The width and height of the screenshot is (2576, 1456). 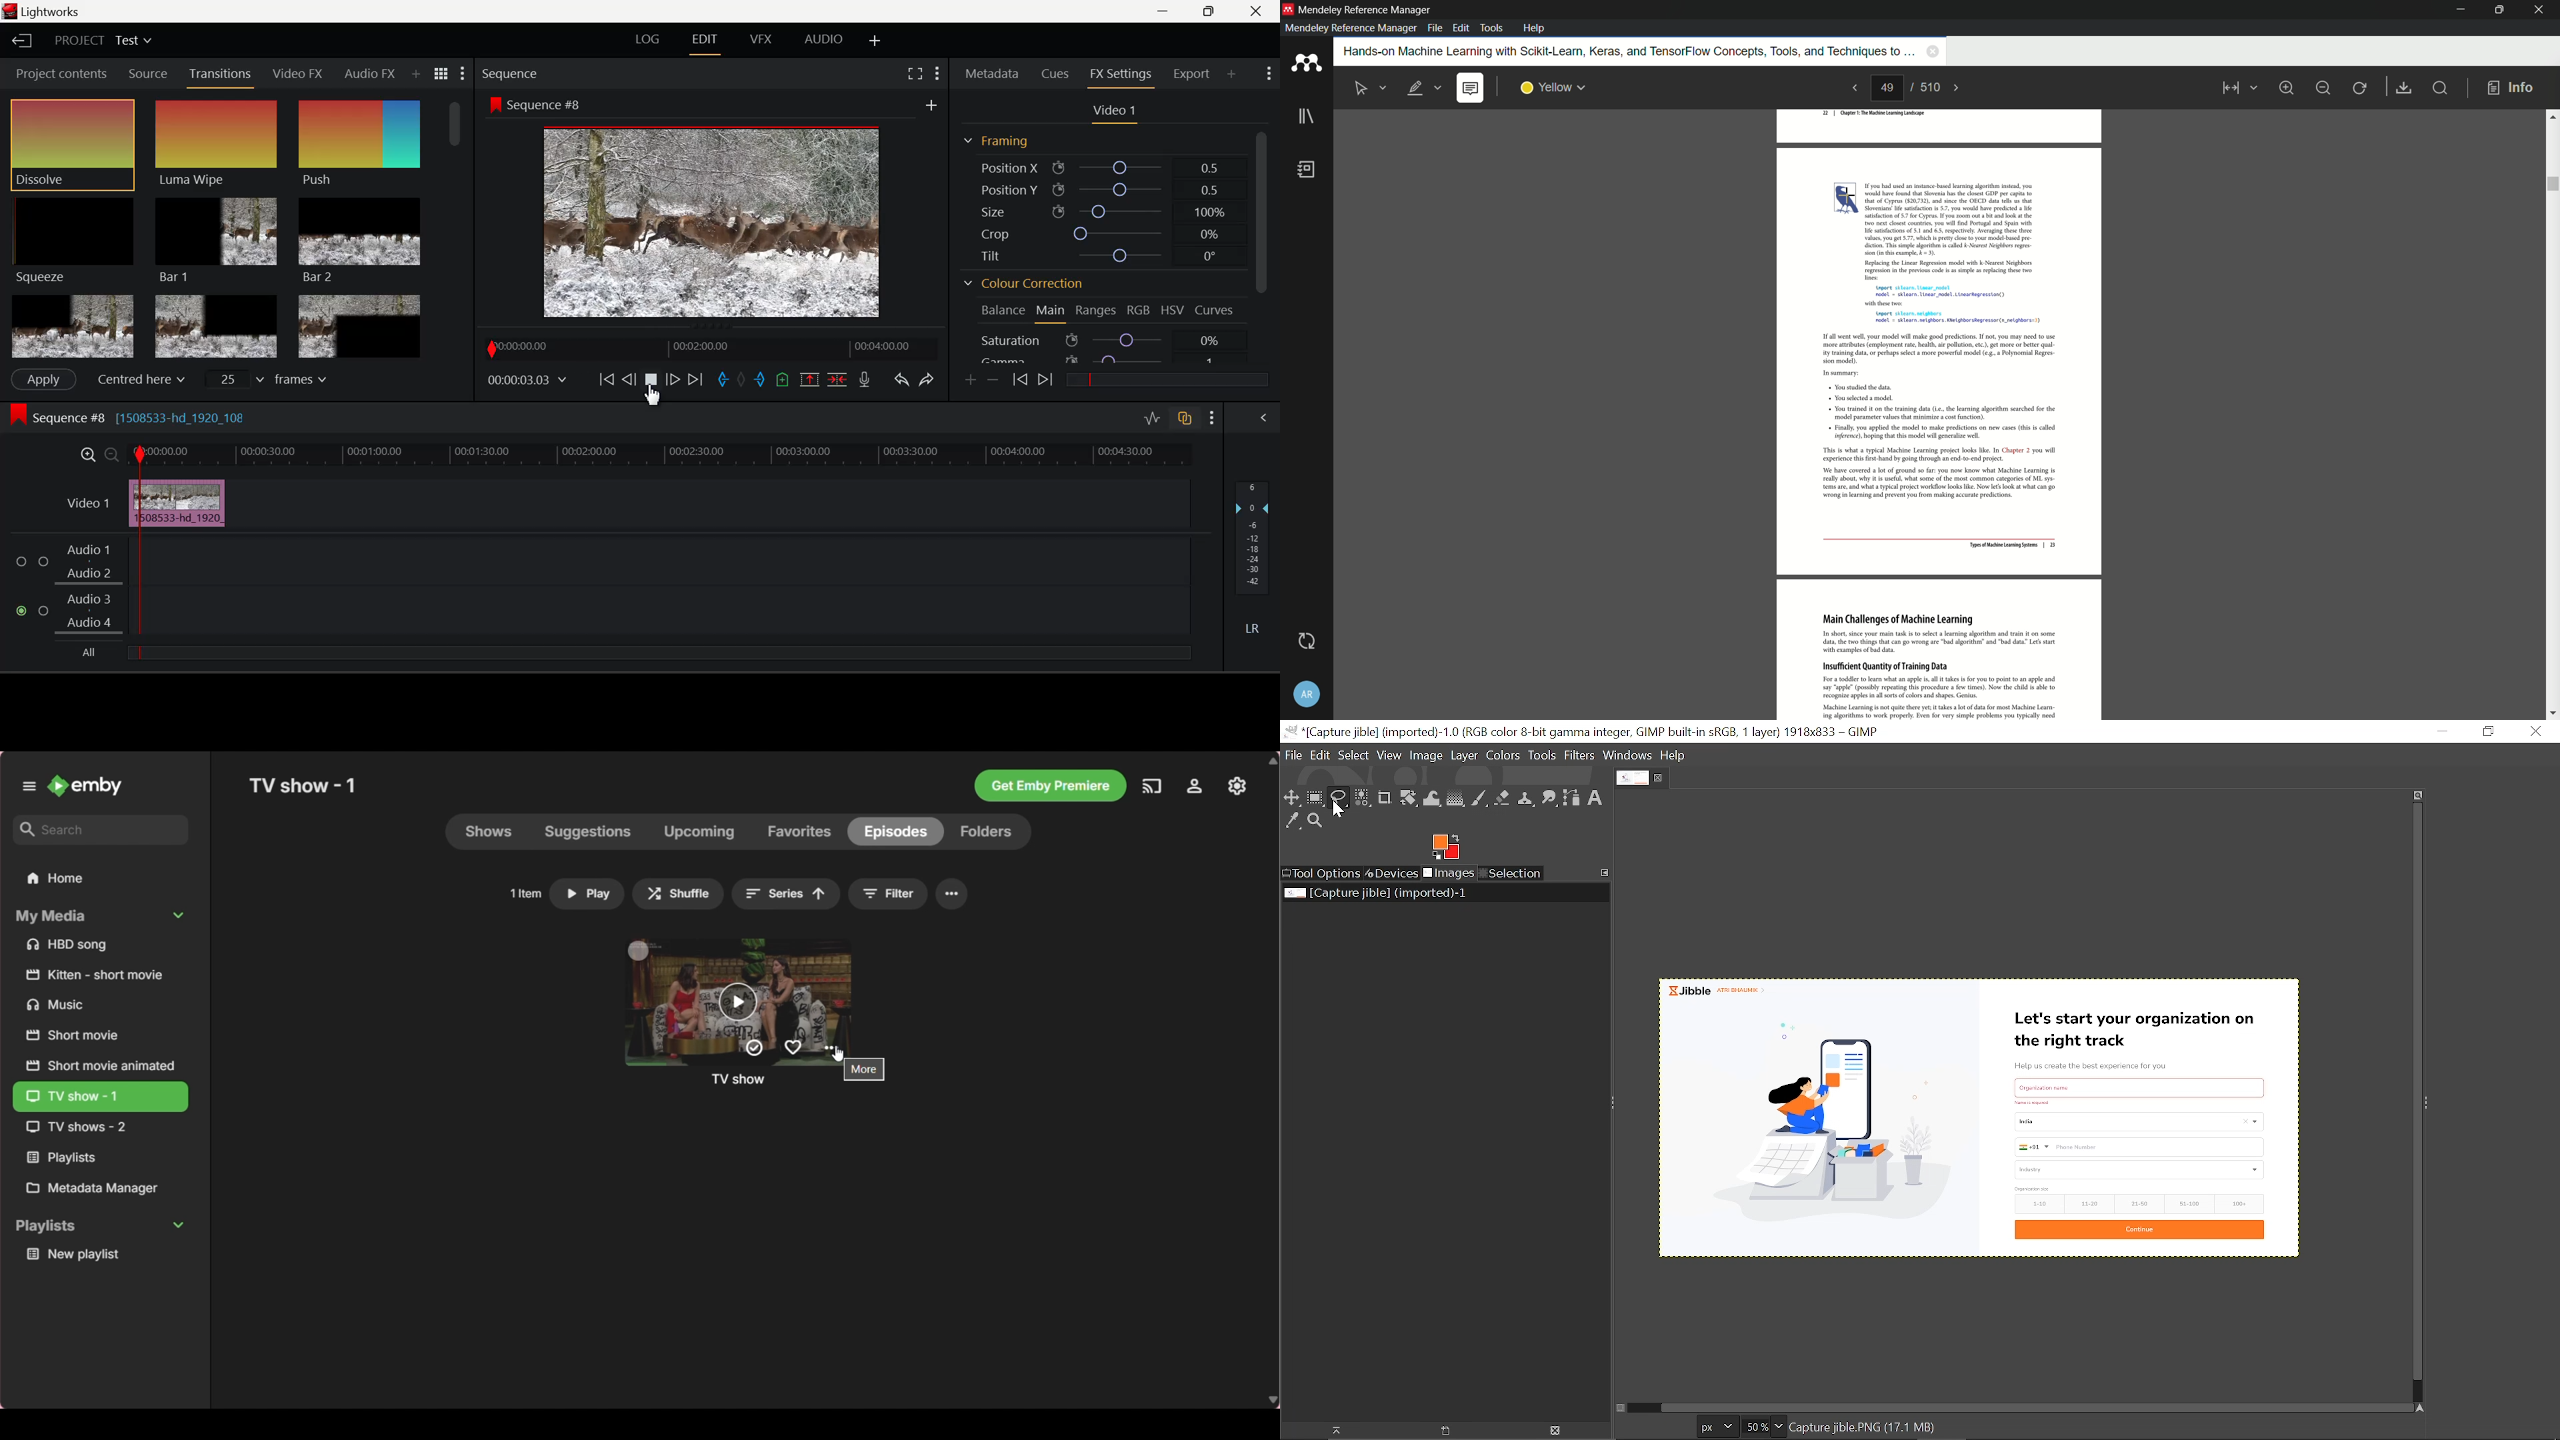 What do you see at coordinates (1361, 87) in the screenshot?
I see `select` at bounding box center [1361, 87].